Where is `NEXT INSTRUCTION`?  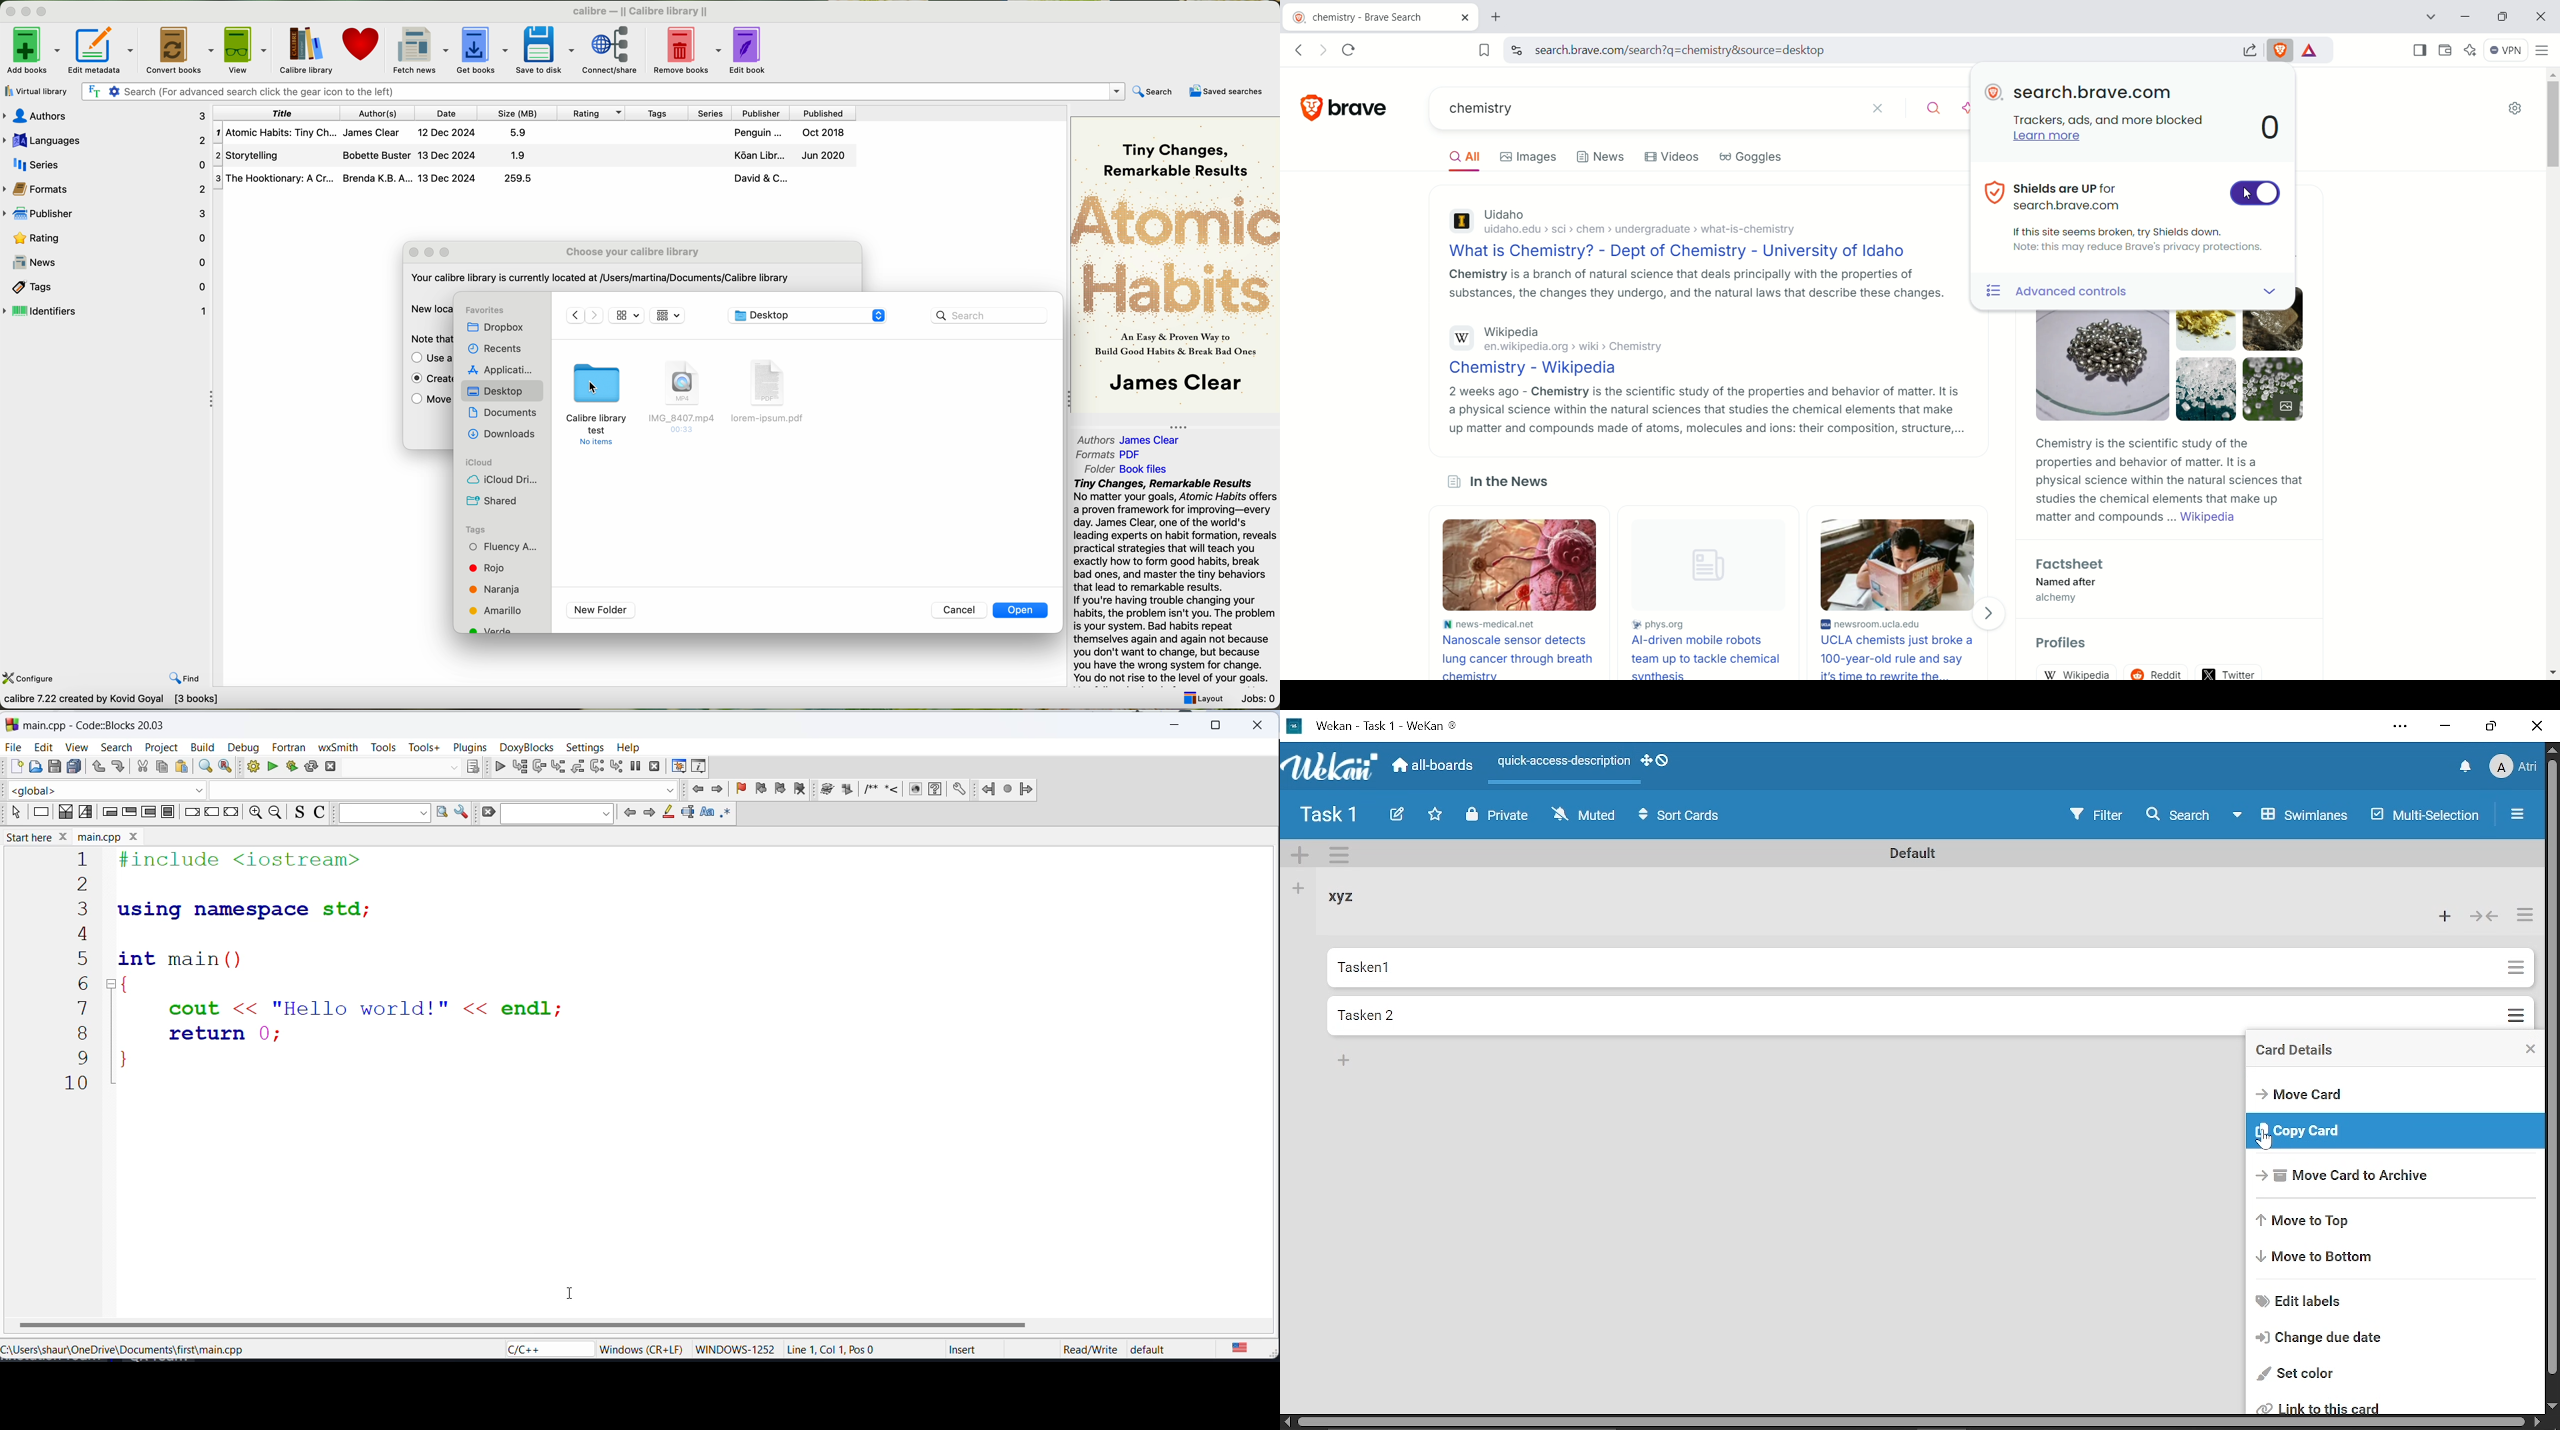 NEXT INSTRUCTION is located at coordinates (598, 768).